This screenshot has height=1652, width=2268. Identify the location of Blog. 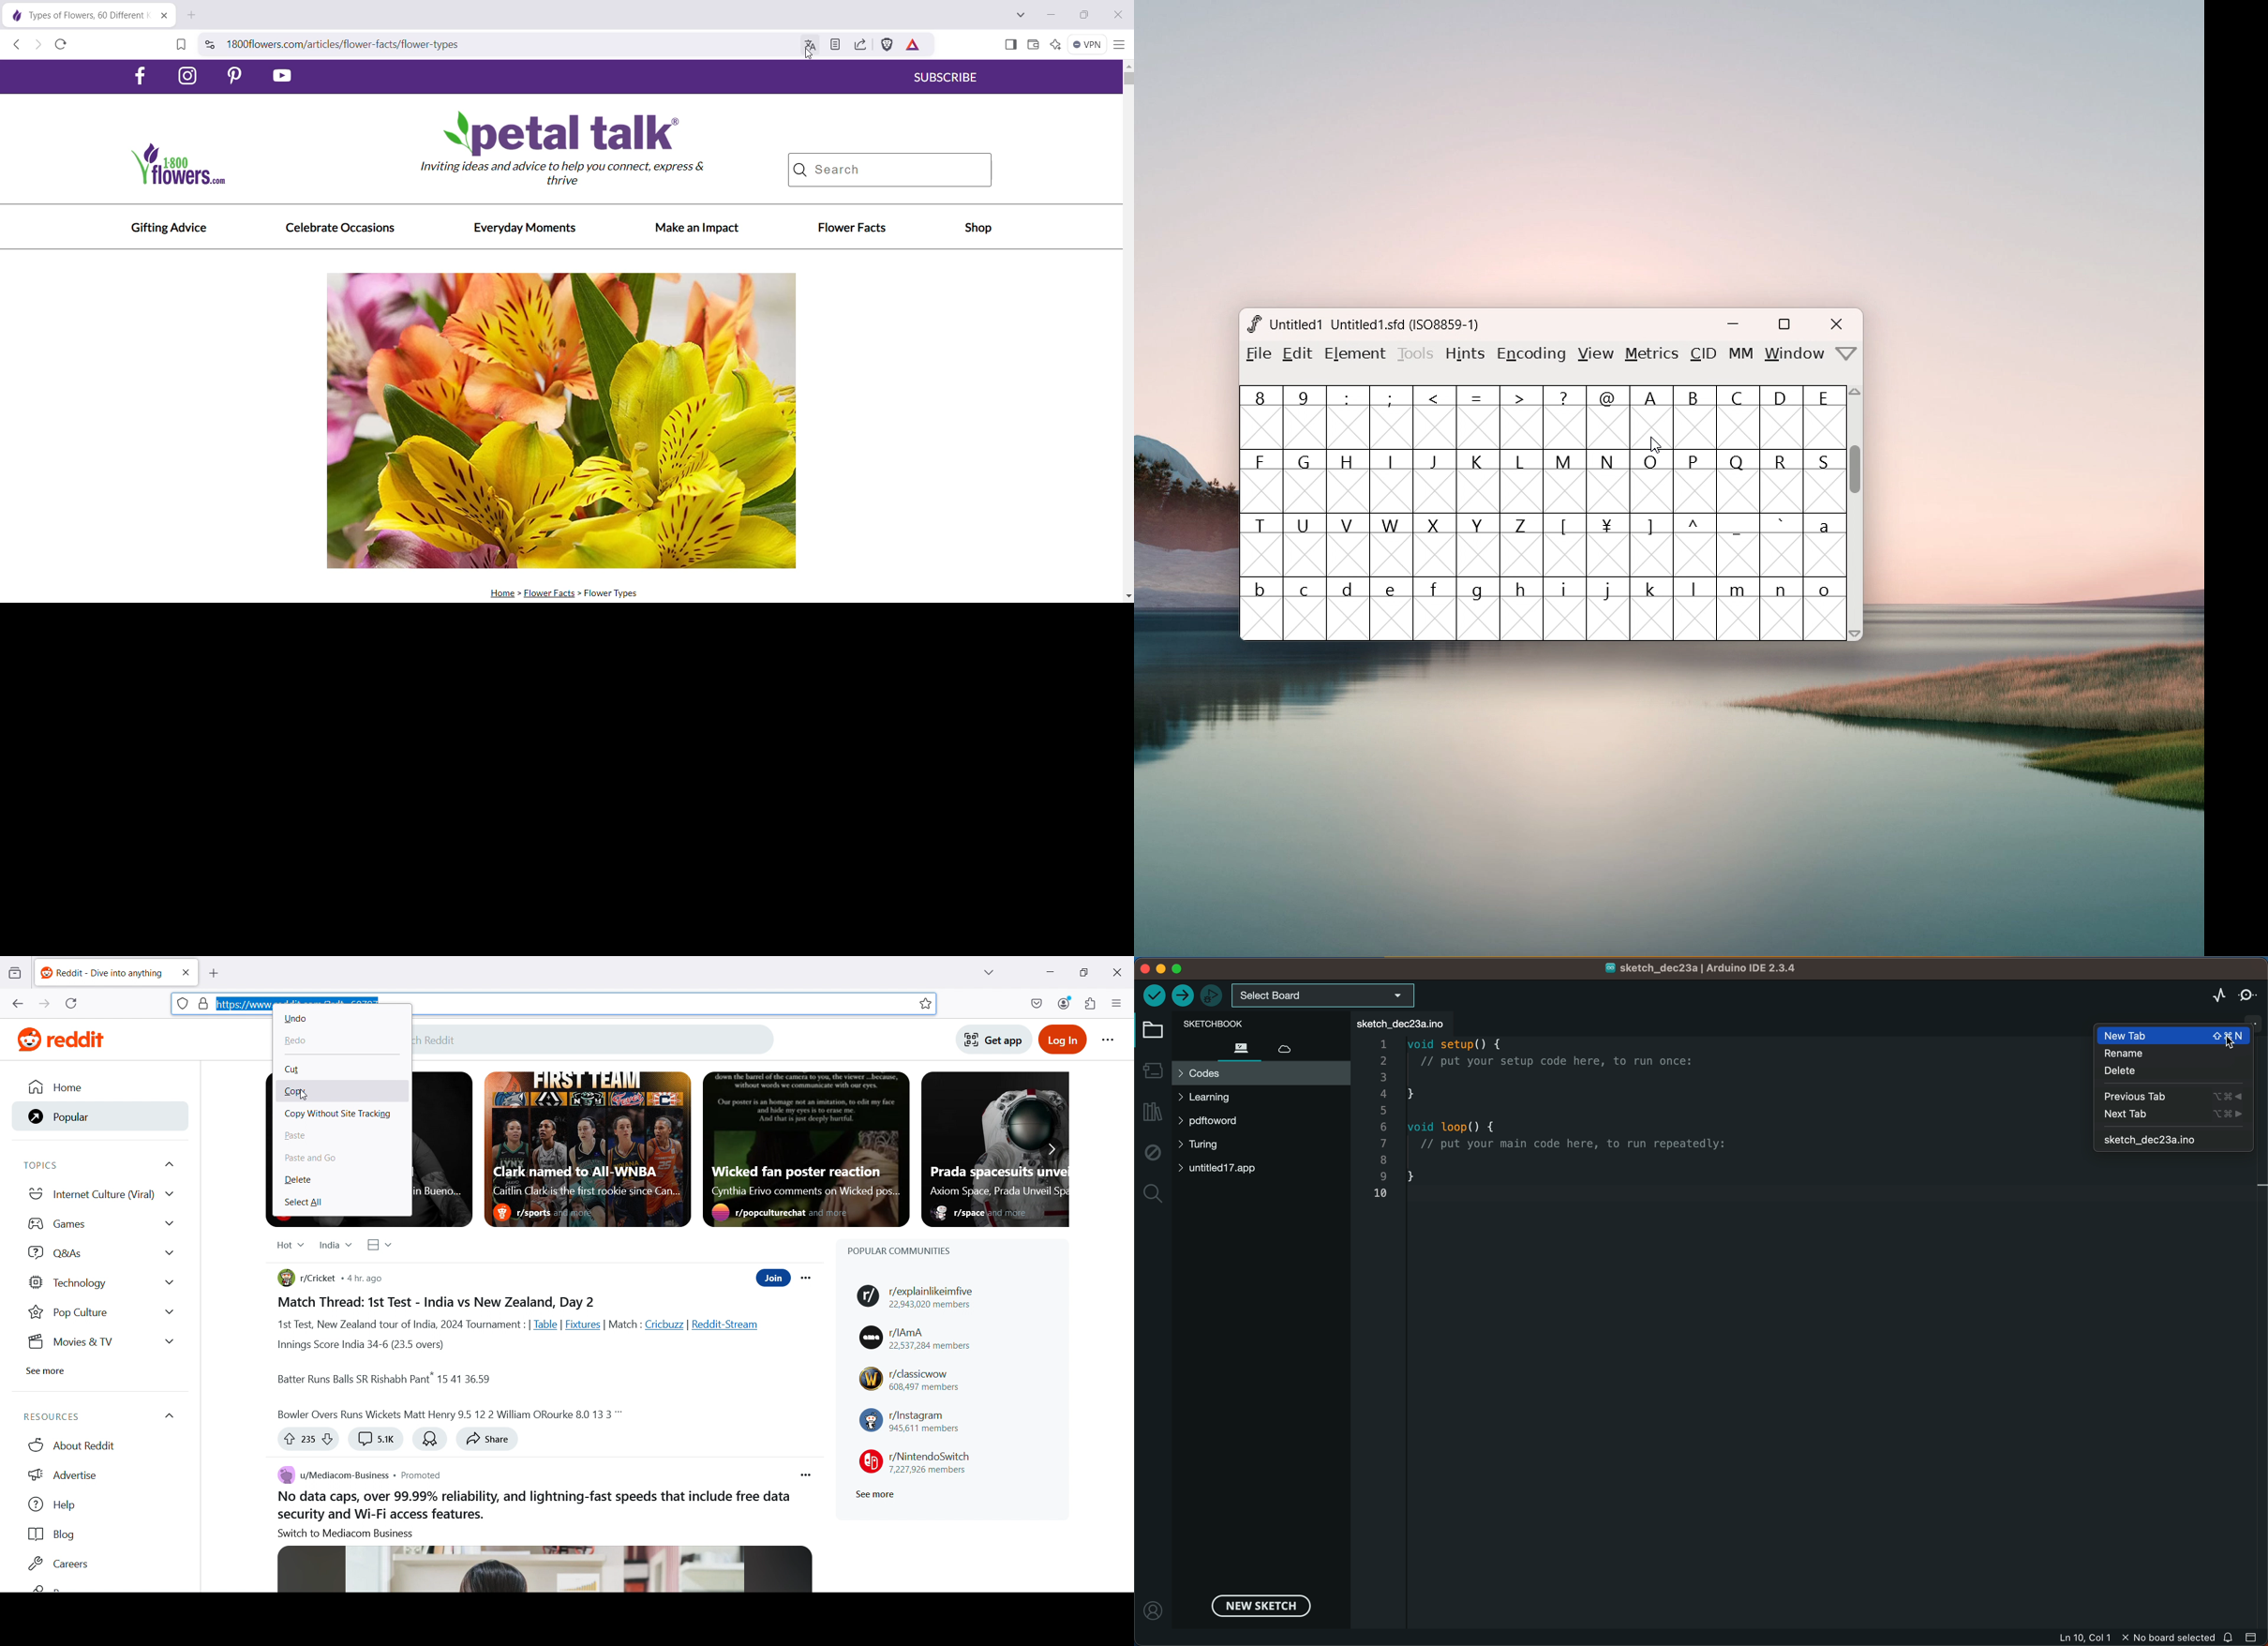
(98, 1535).